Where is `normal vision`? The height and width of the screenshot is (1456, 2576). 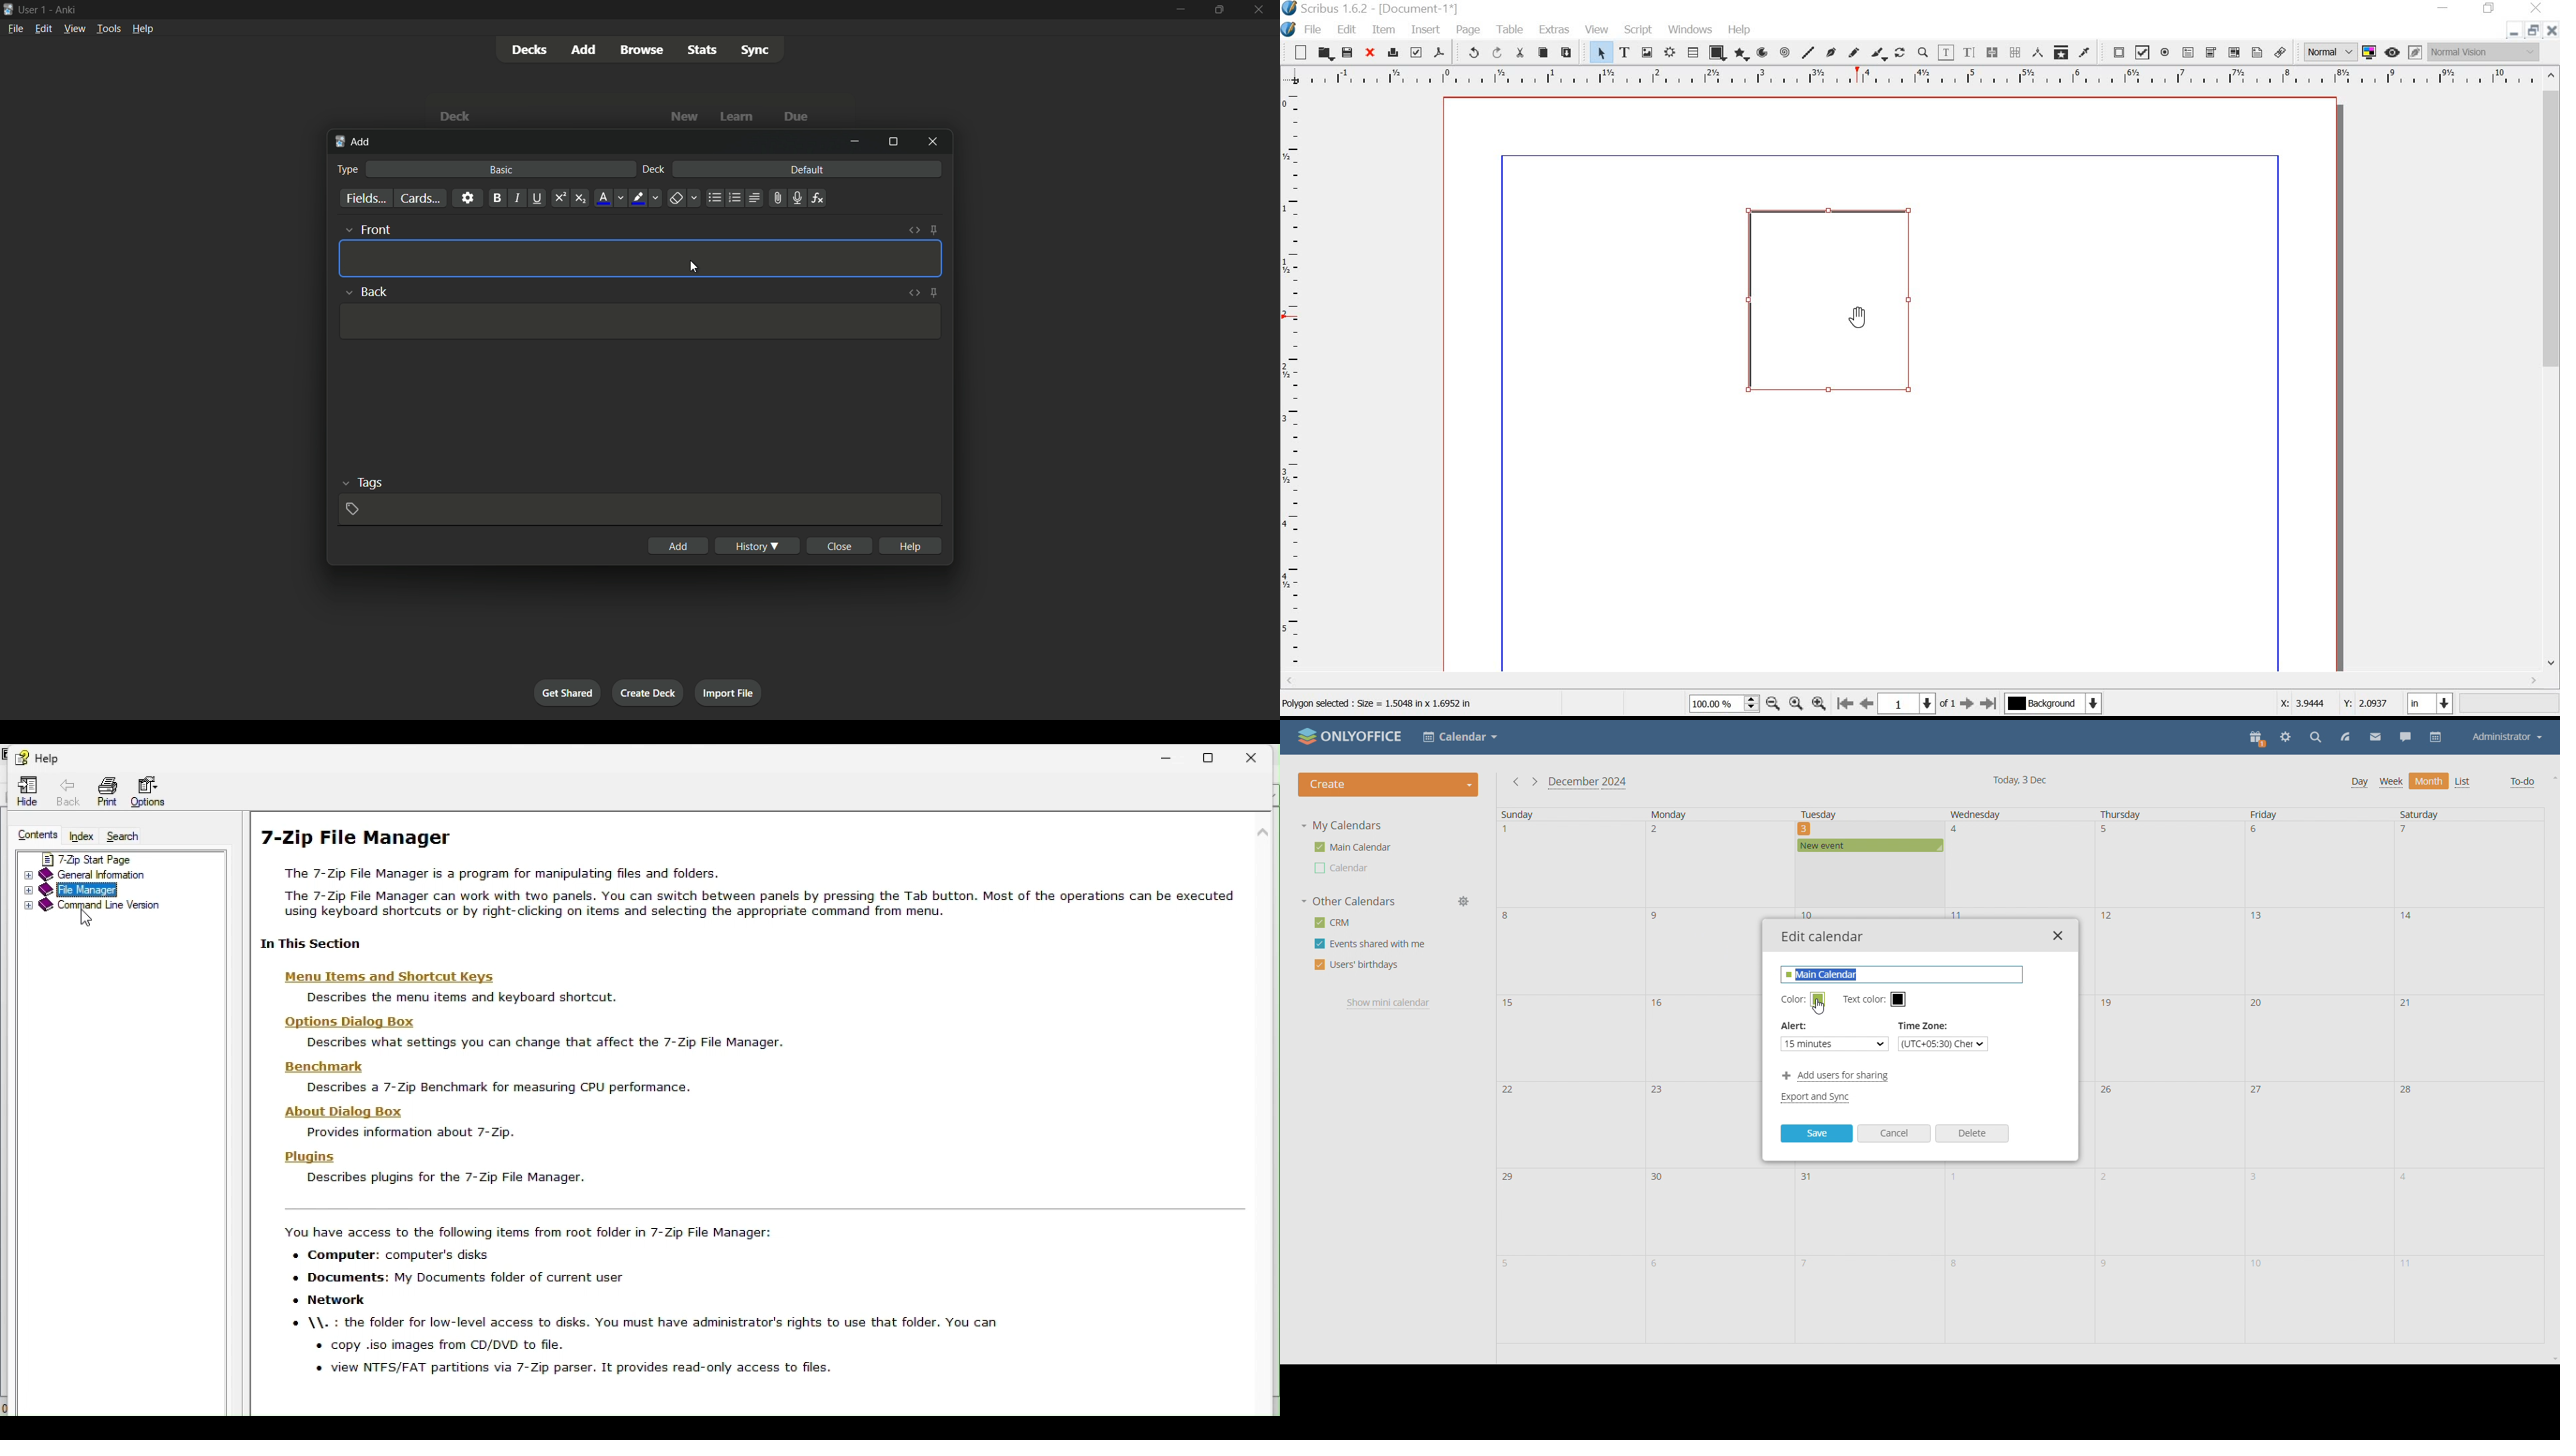 normal vision is located at coordinates (2485, 52).